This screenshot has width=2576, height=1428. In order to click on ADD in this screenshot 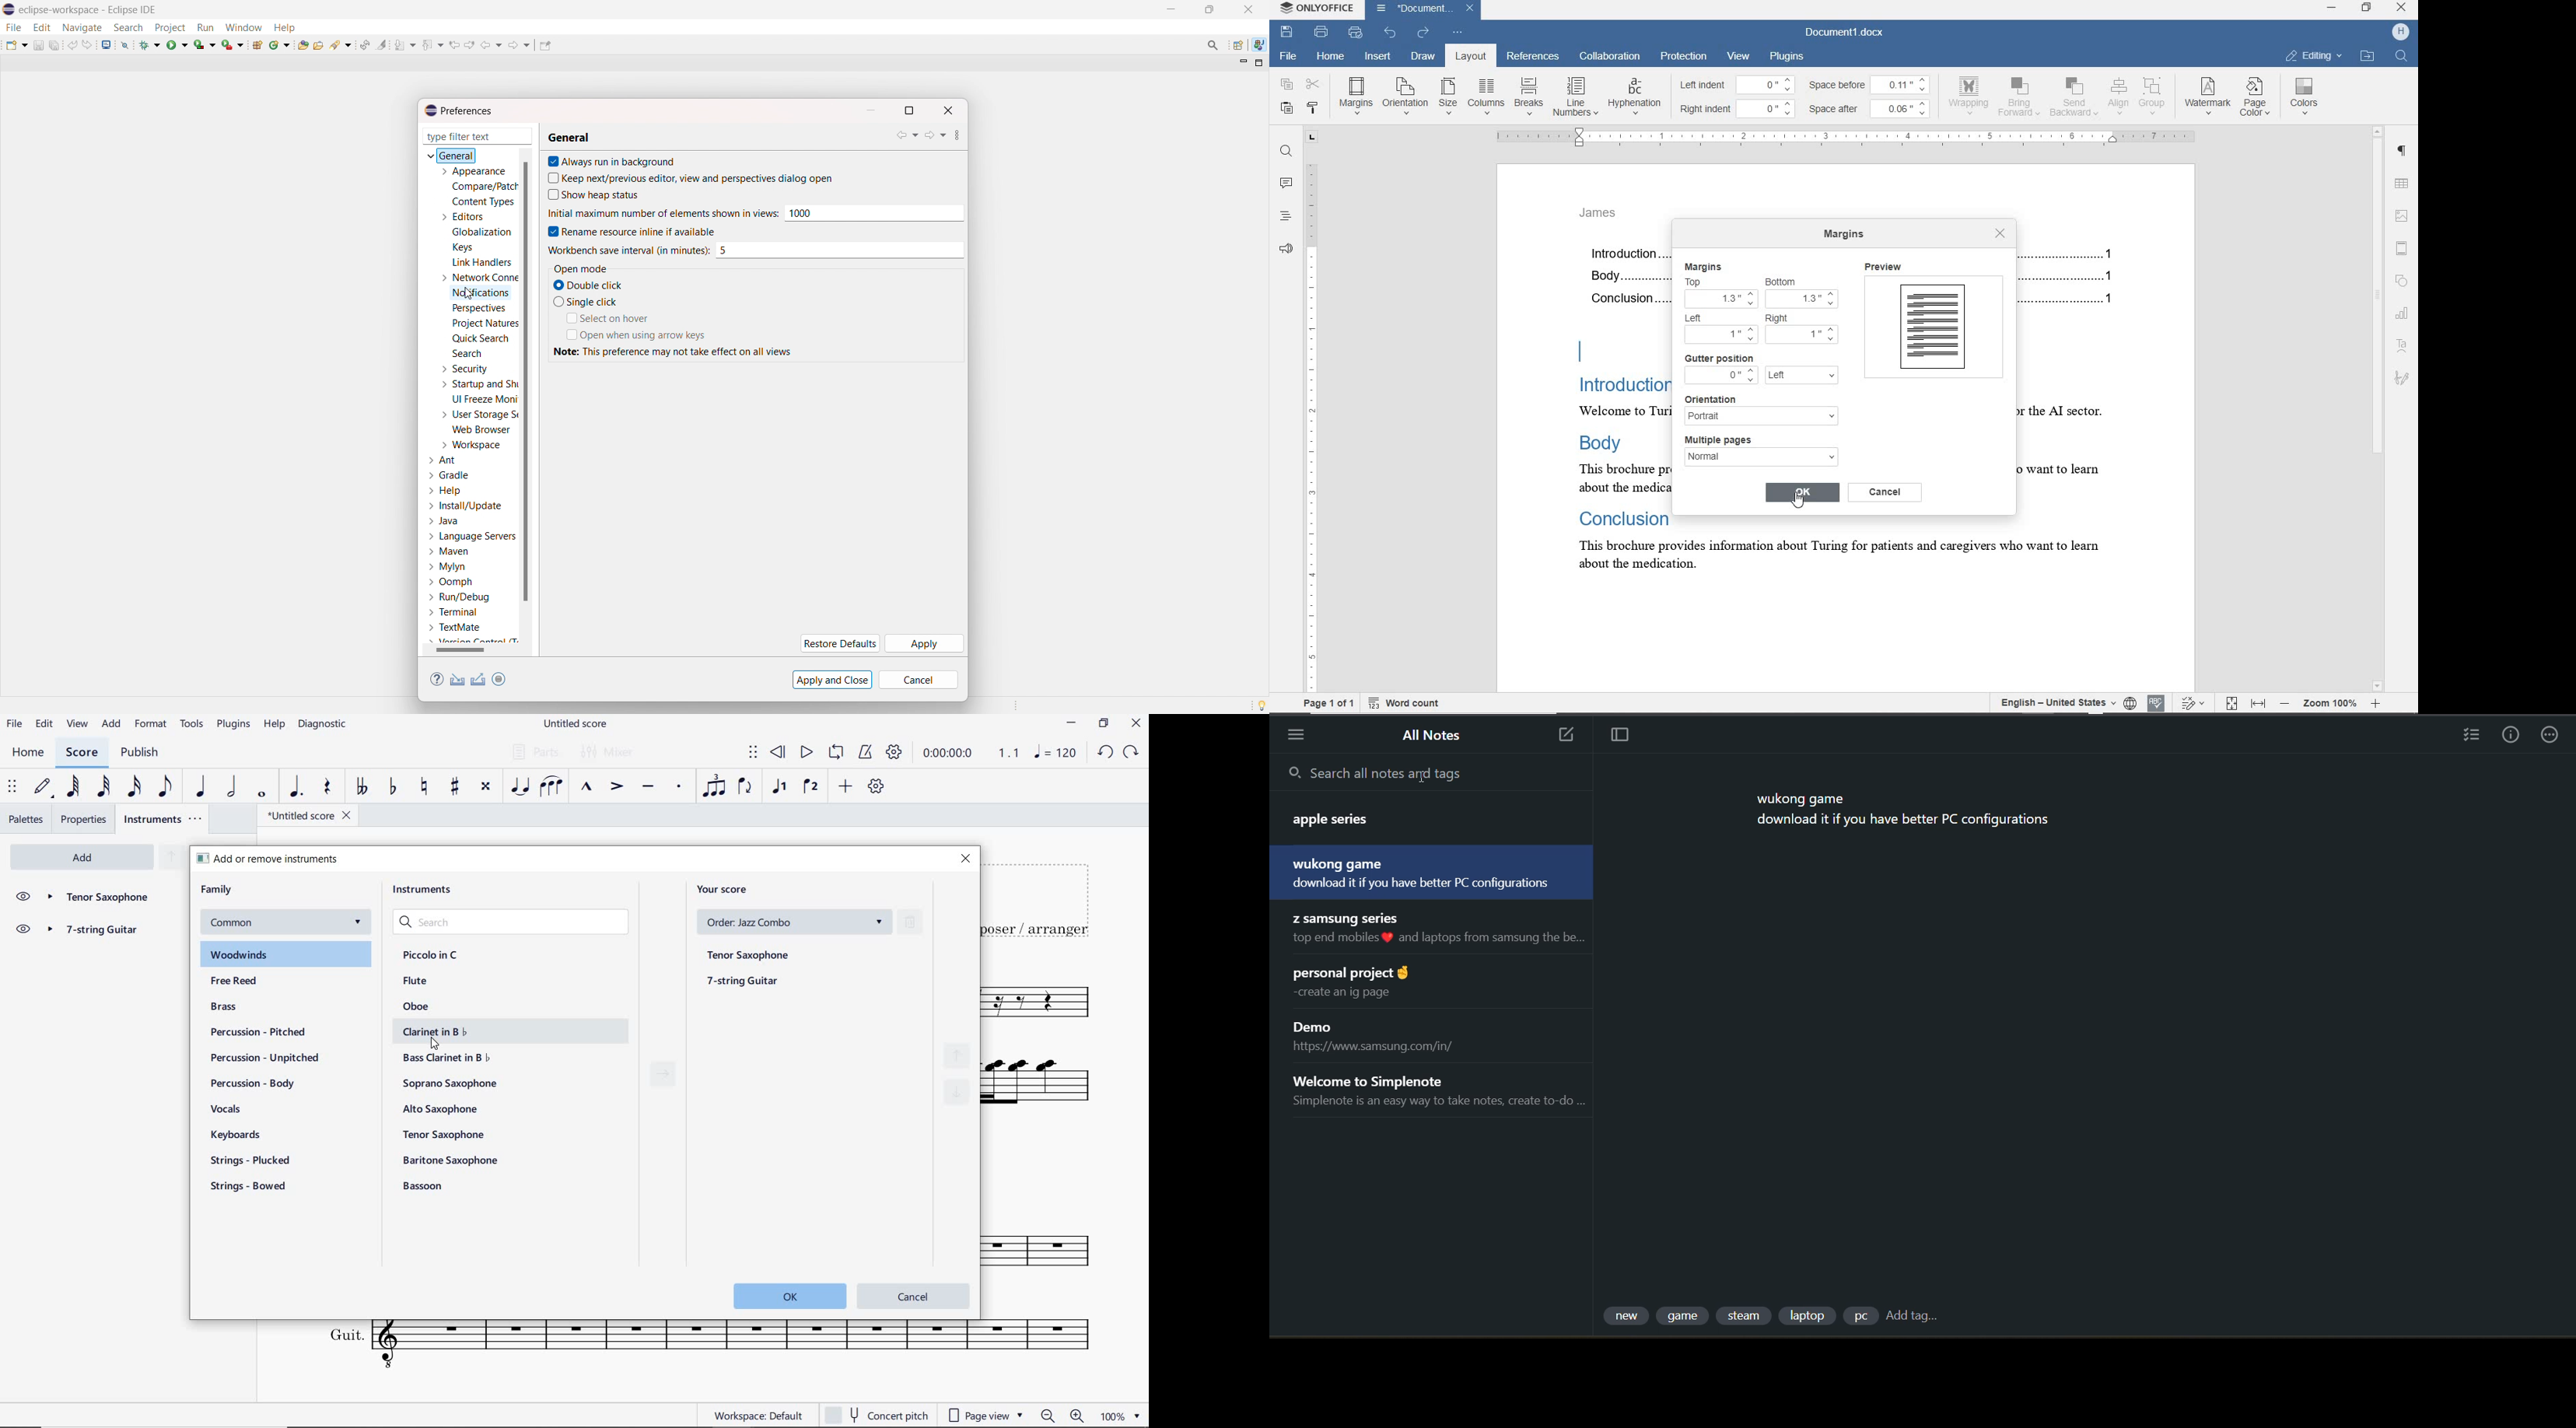, I will do `click(846, 787)`.